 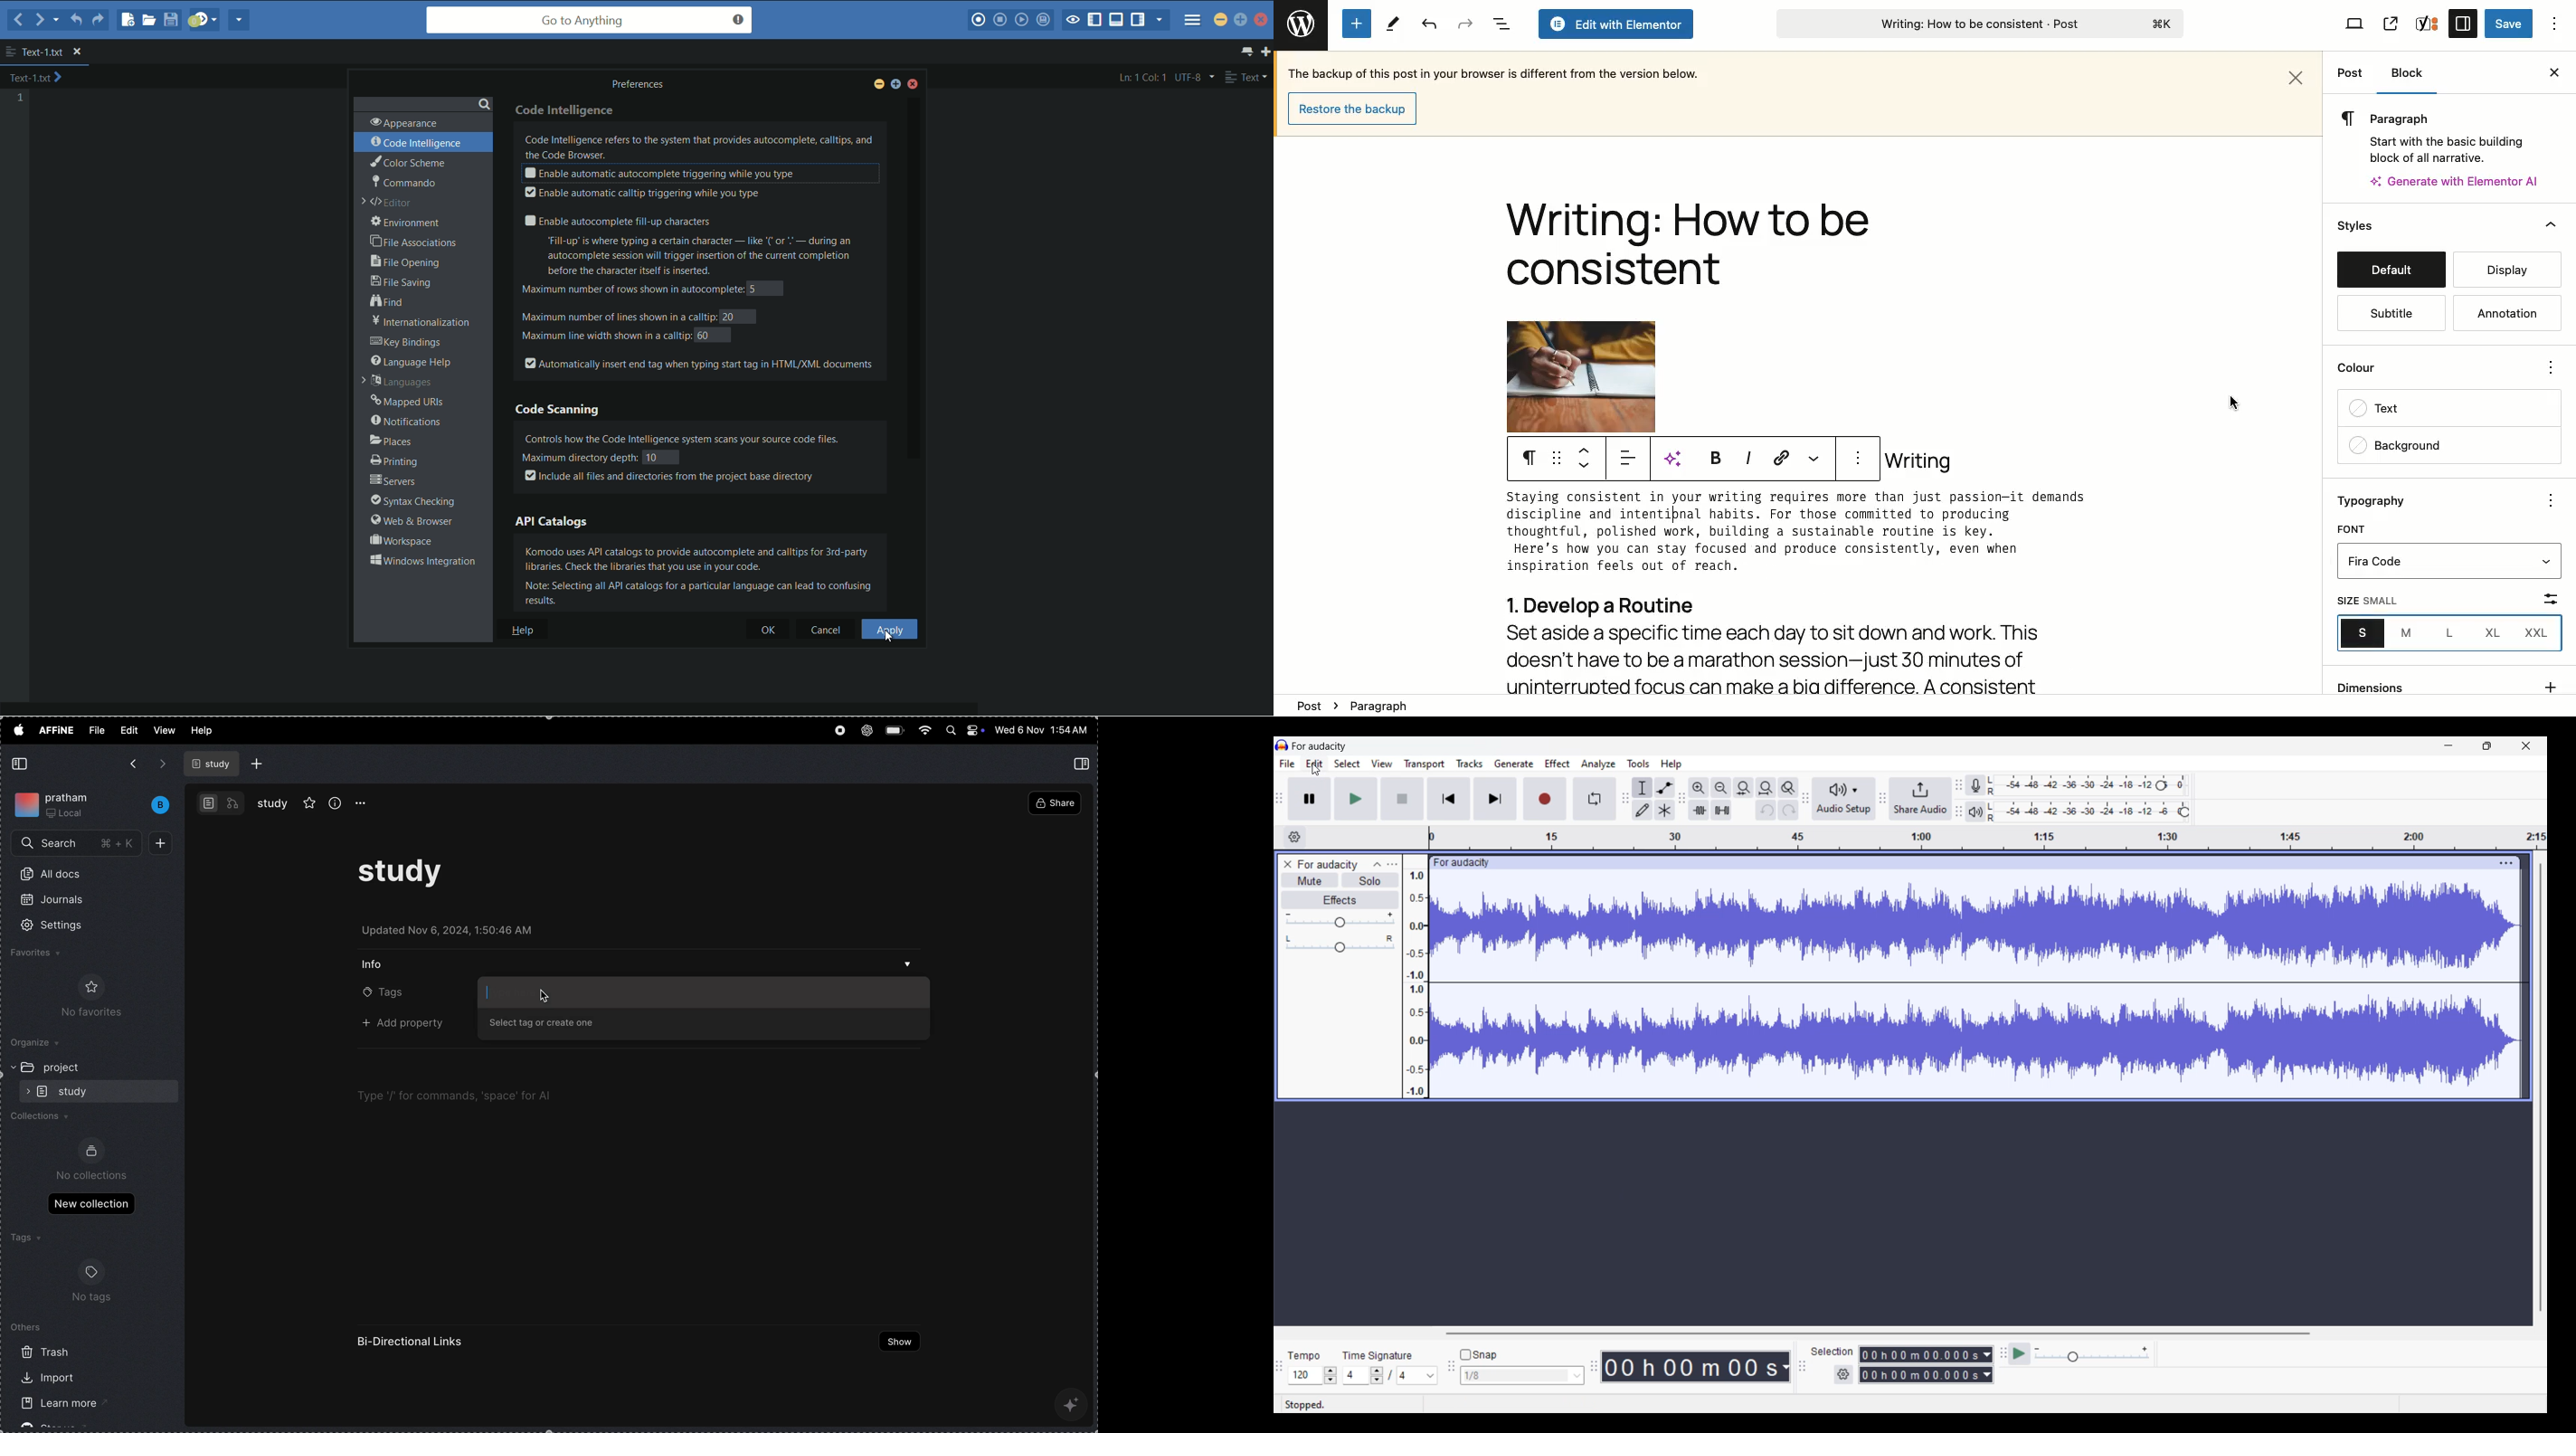 I want to click on maximum number of rows shown in autocomplete:, so click(x=630, y=291).